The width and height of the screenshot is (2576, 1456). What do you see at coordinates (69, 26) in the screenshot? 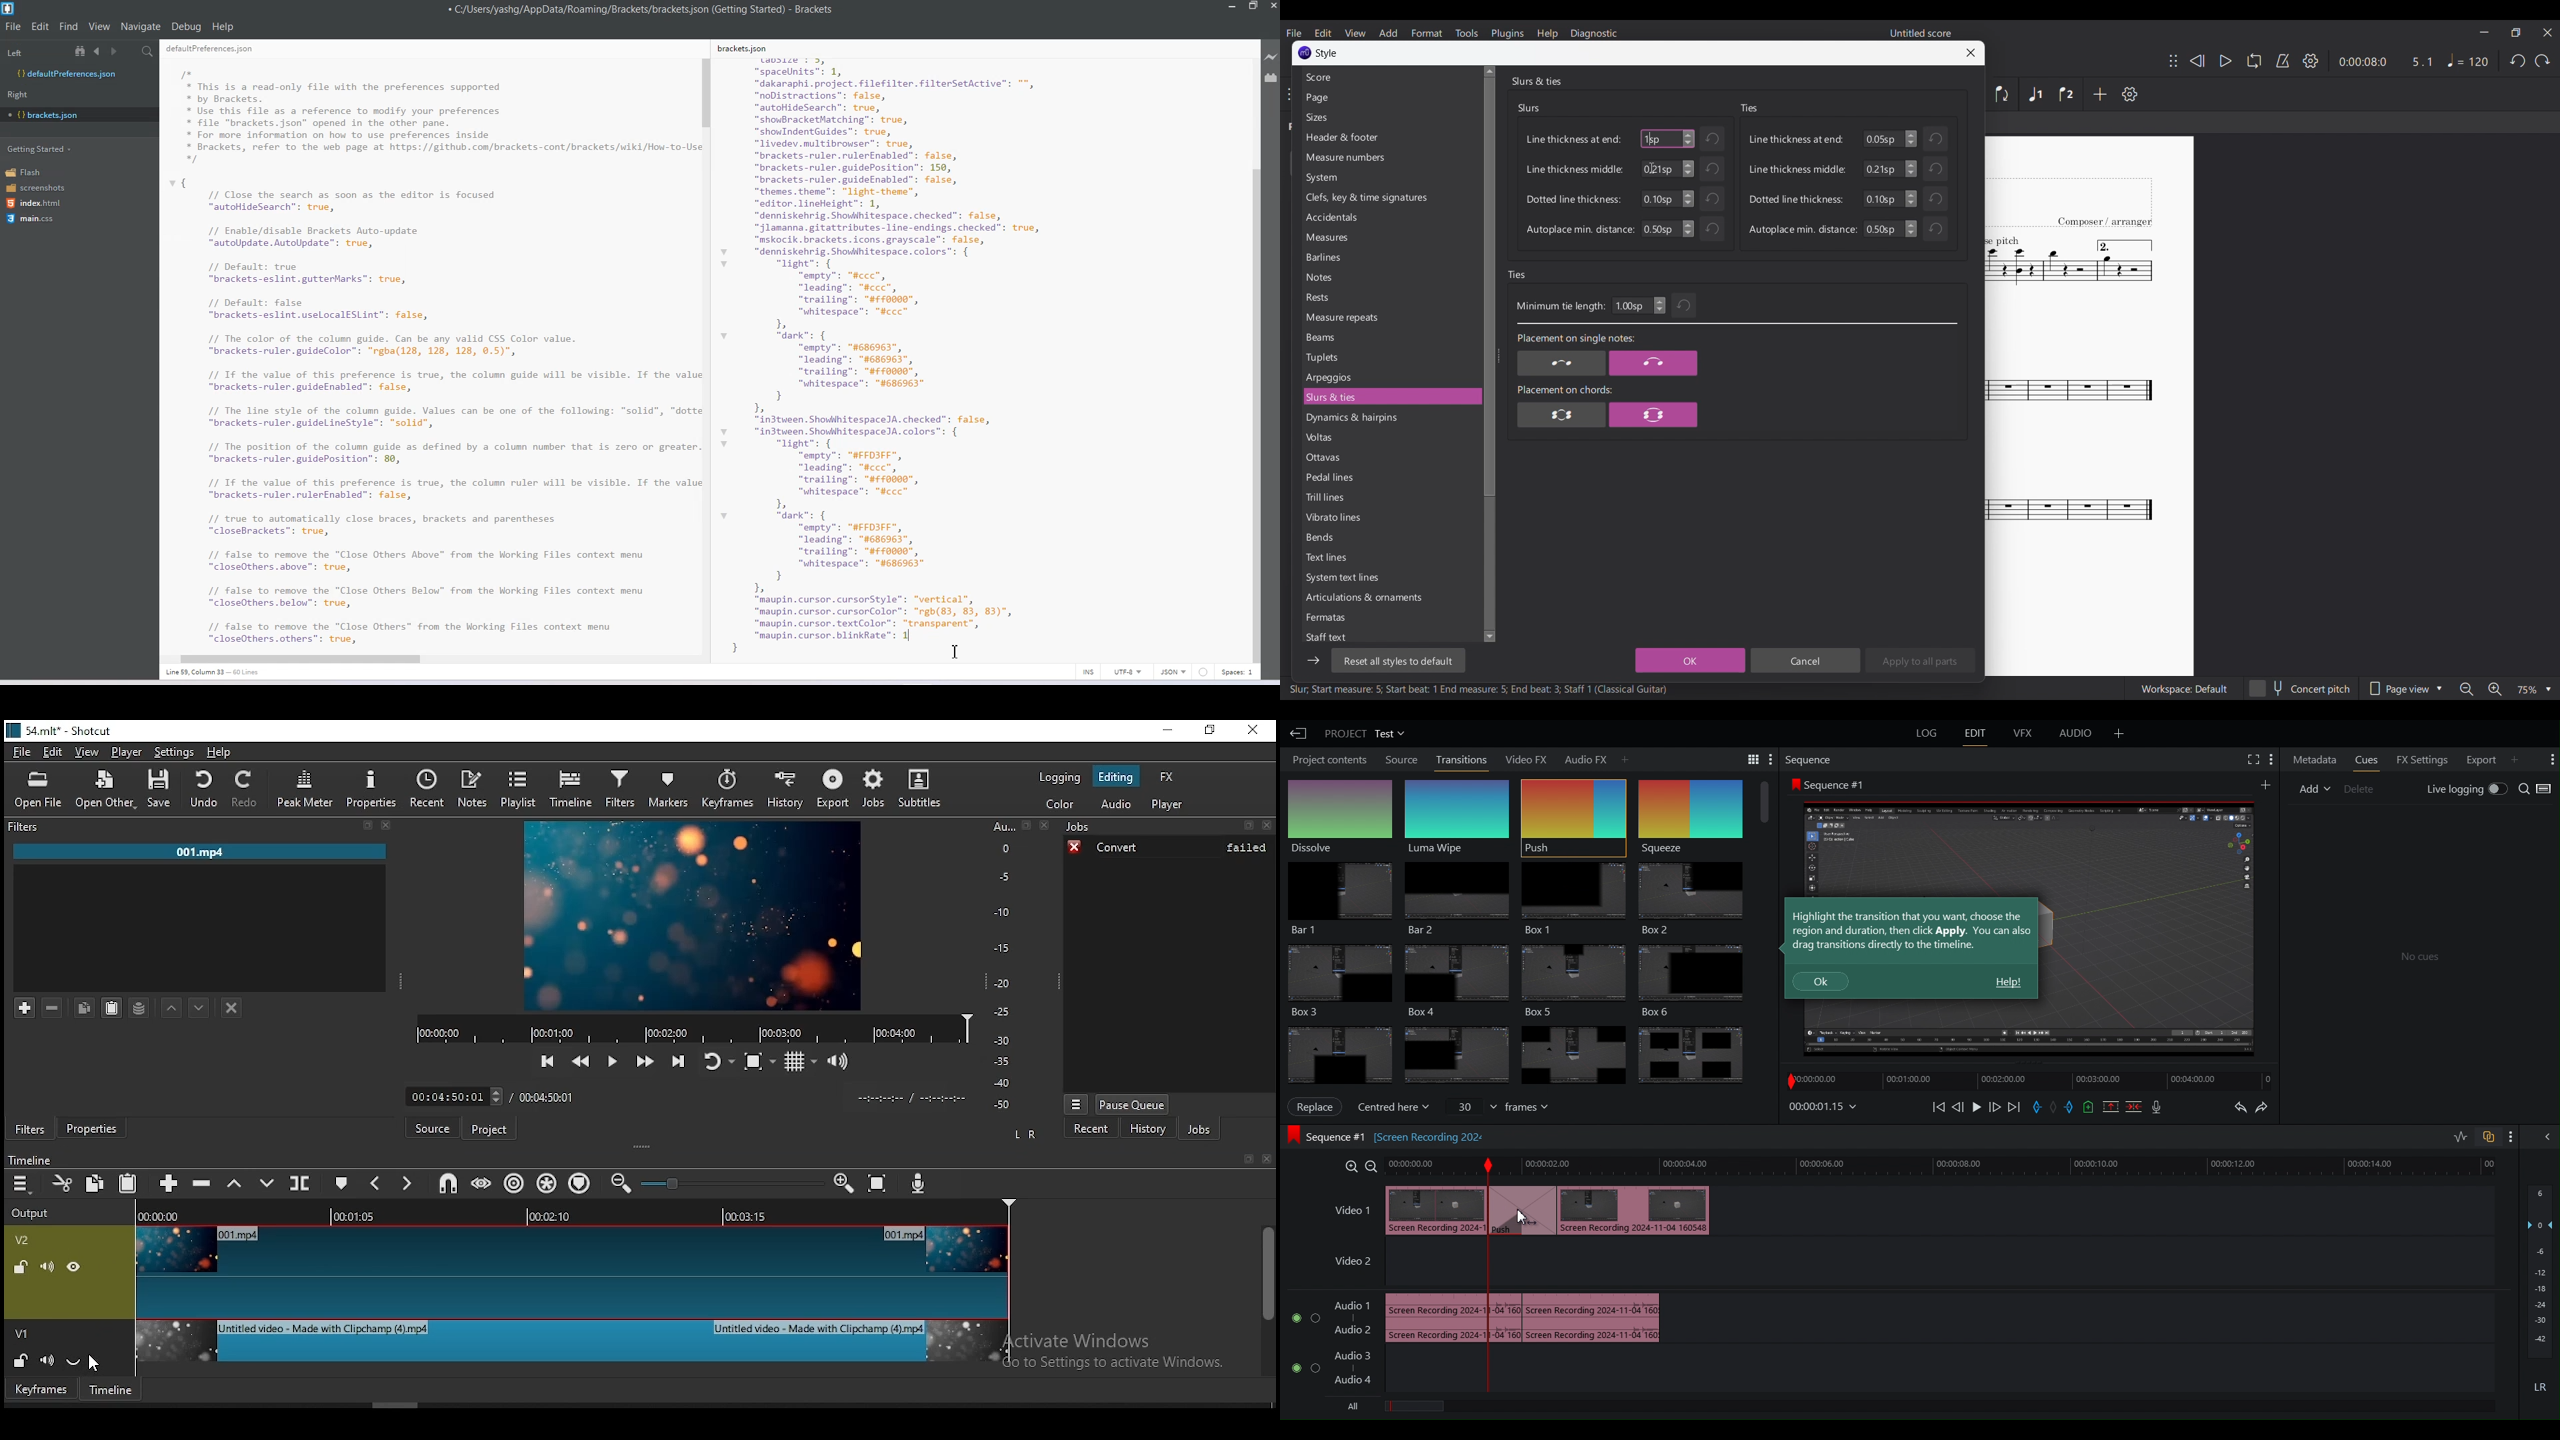
I see `Find` at bounding box center [69, 26].